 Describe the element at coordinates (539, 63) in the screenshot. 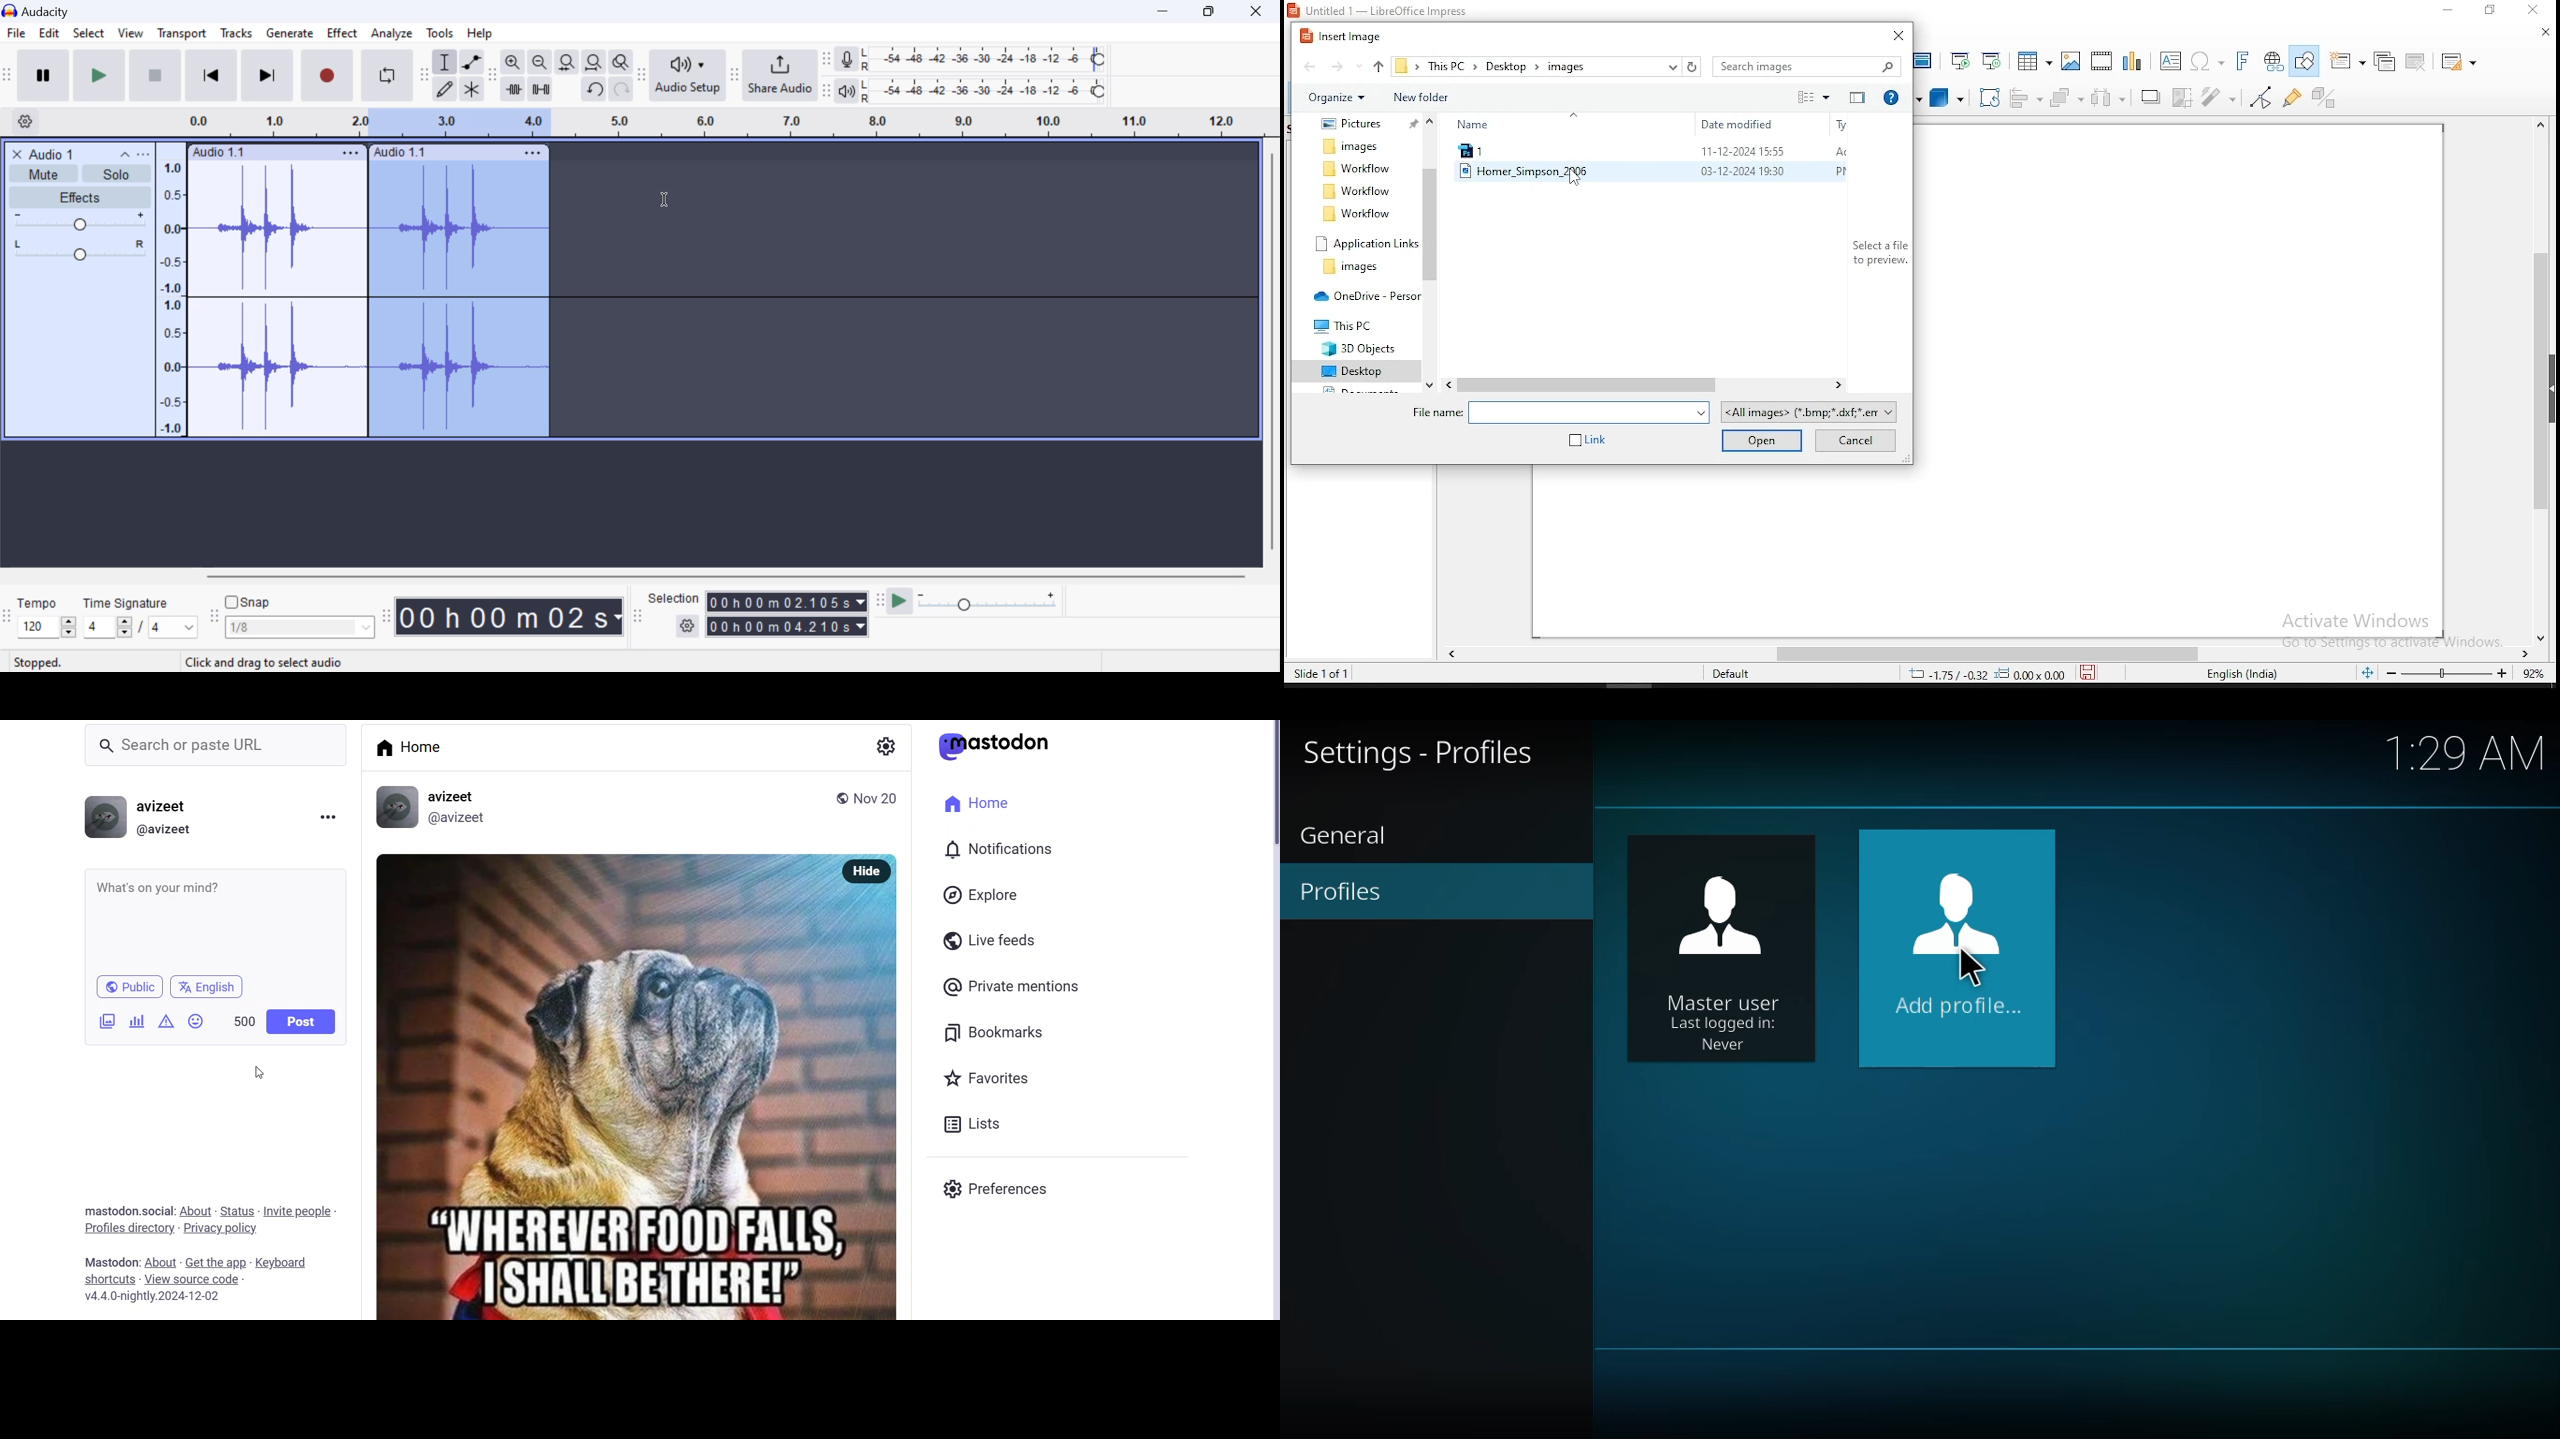

I see `zoom out` at that location.